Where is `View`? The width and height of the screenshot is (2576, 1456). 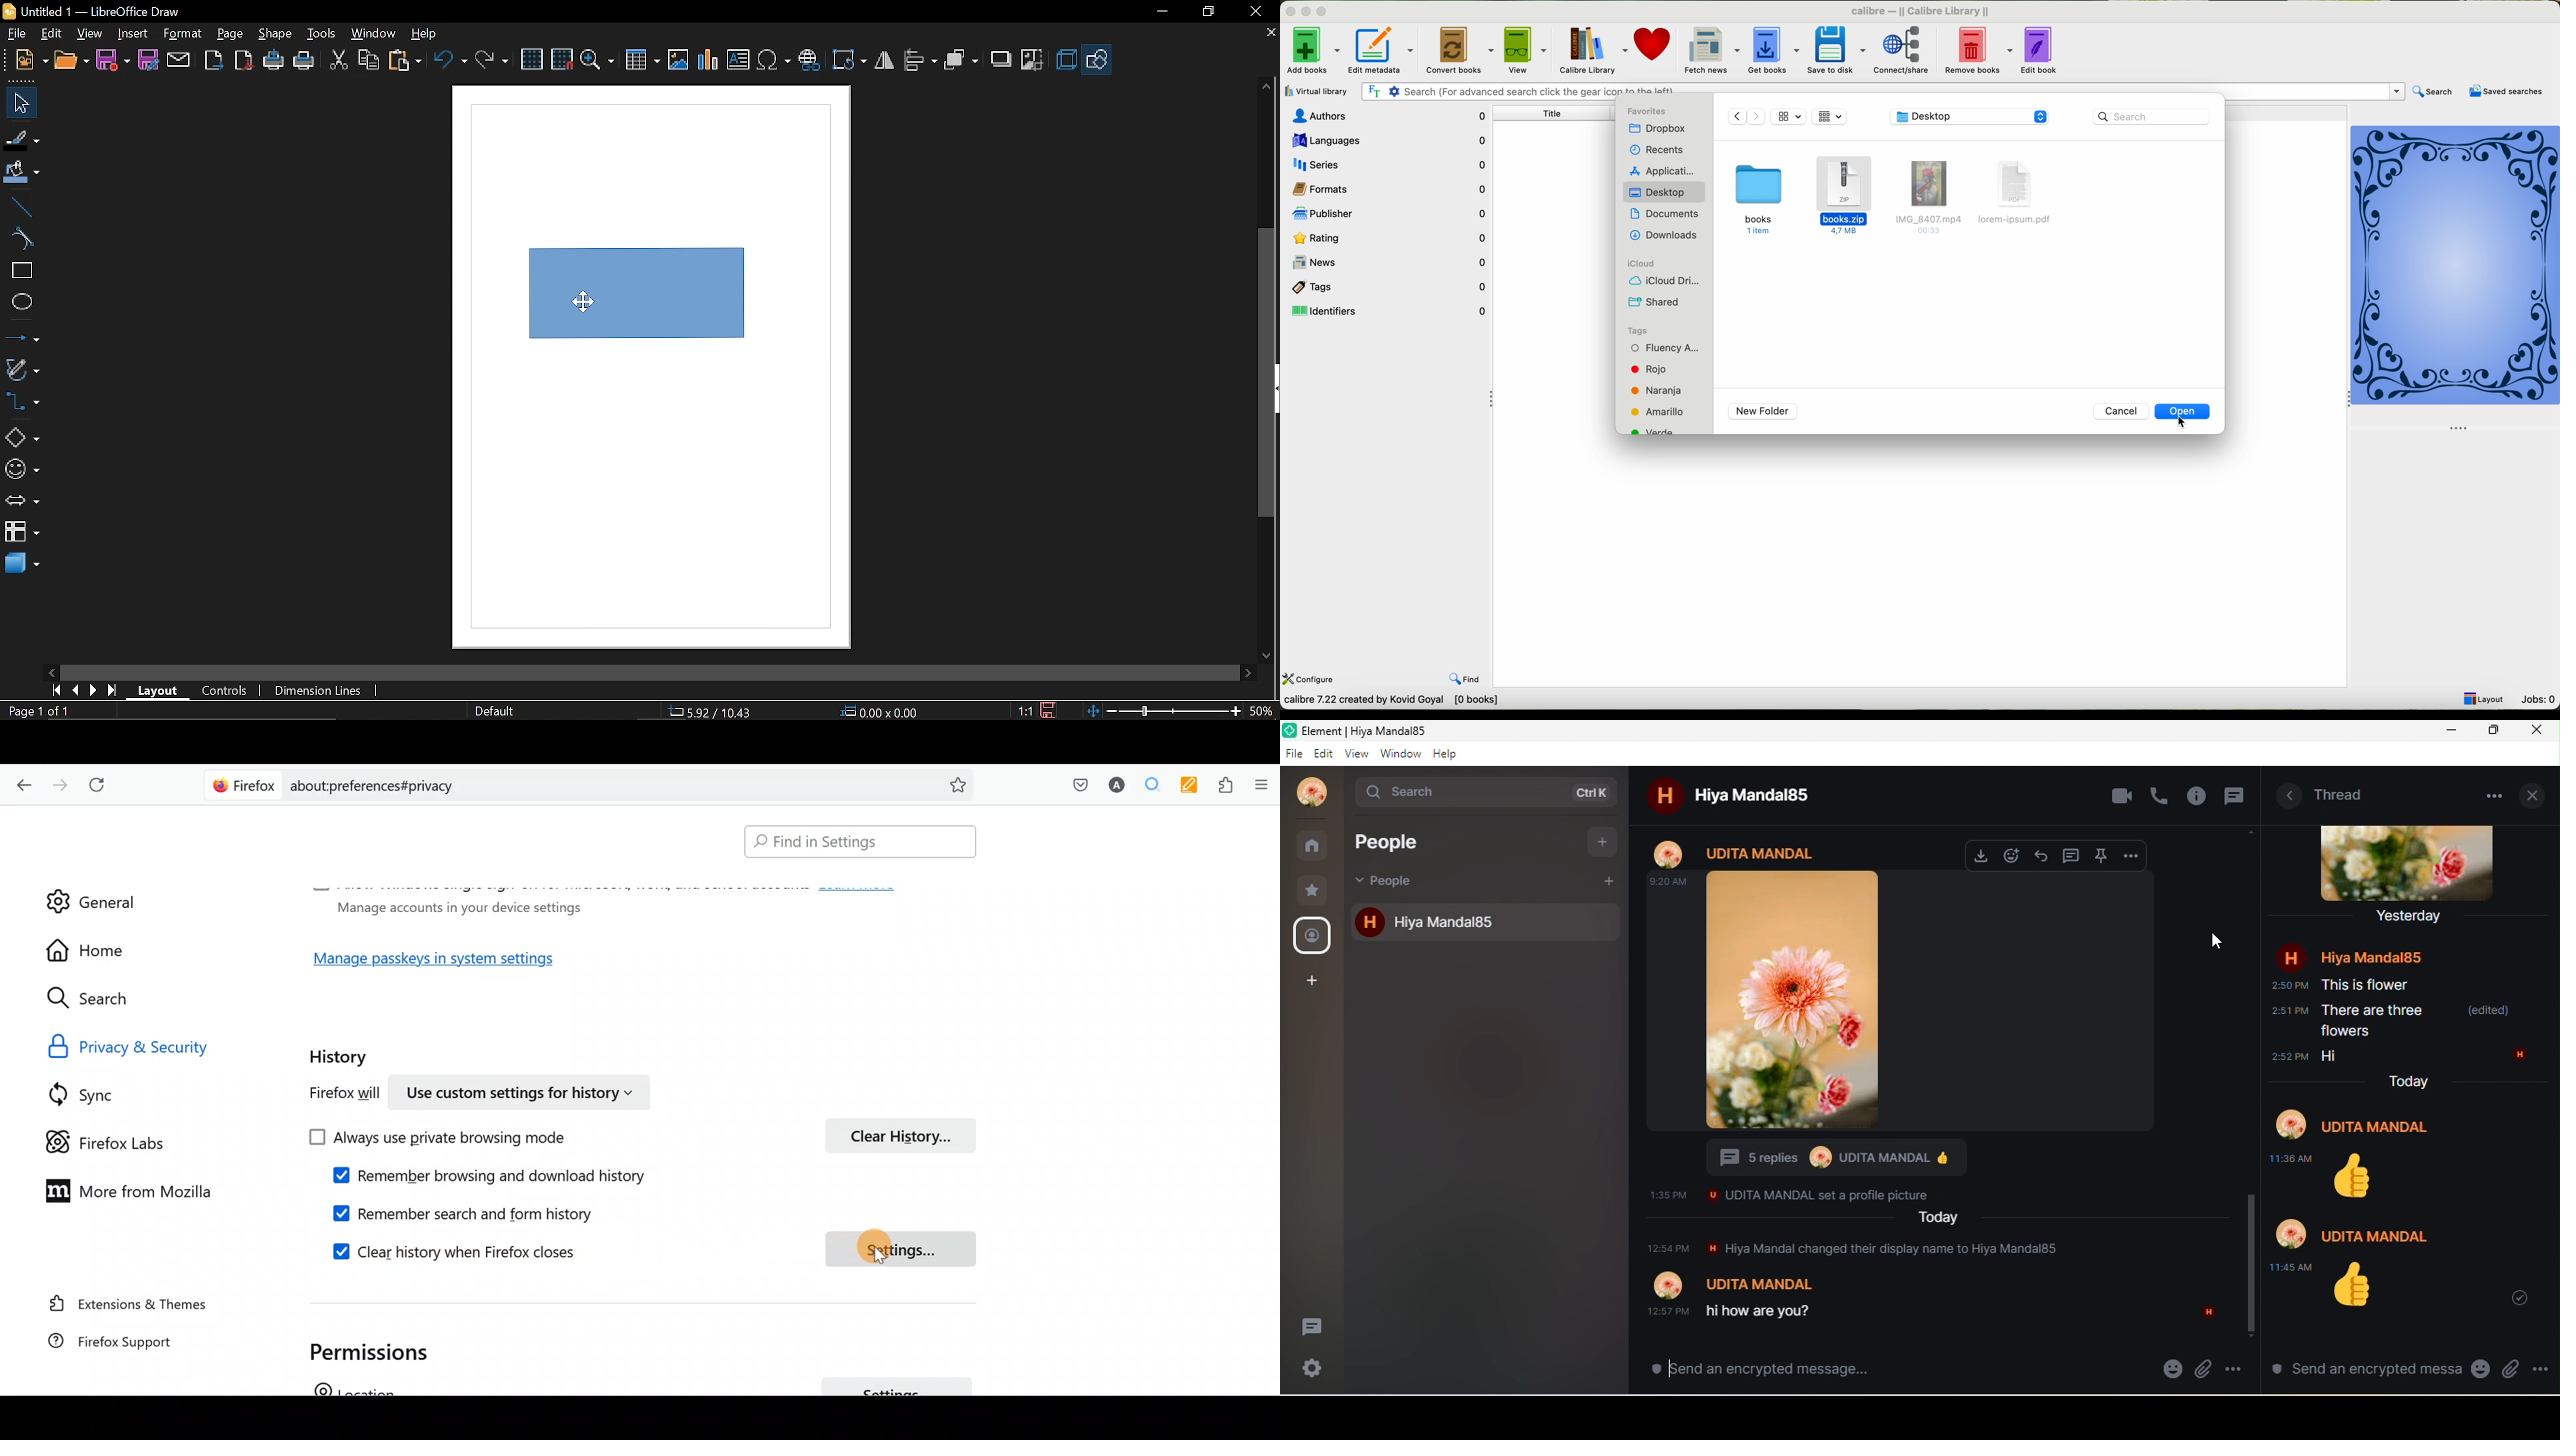 View is located at coordinates (91, 33).